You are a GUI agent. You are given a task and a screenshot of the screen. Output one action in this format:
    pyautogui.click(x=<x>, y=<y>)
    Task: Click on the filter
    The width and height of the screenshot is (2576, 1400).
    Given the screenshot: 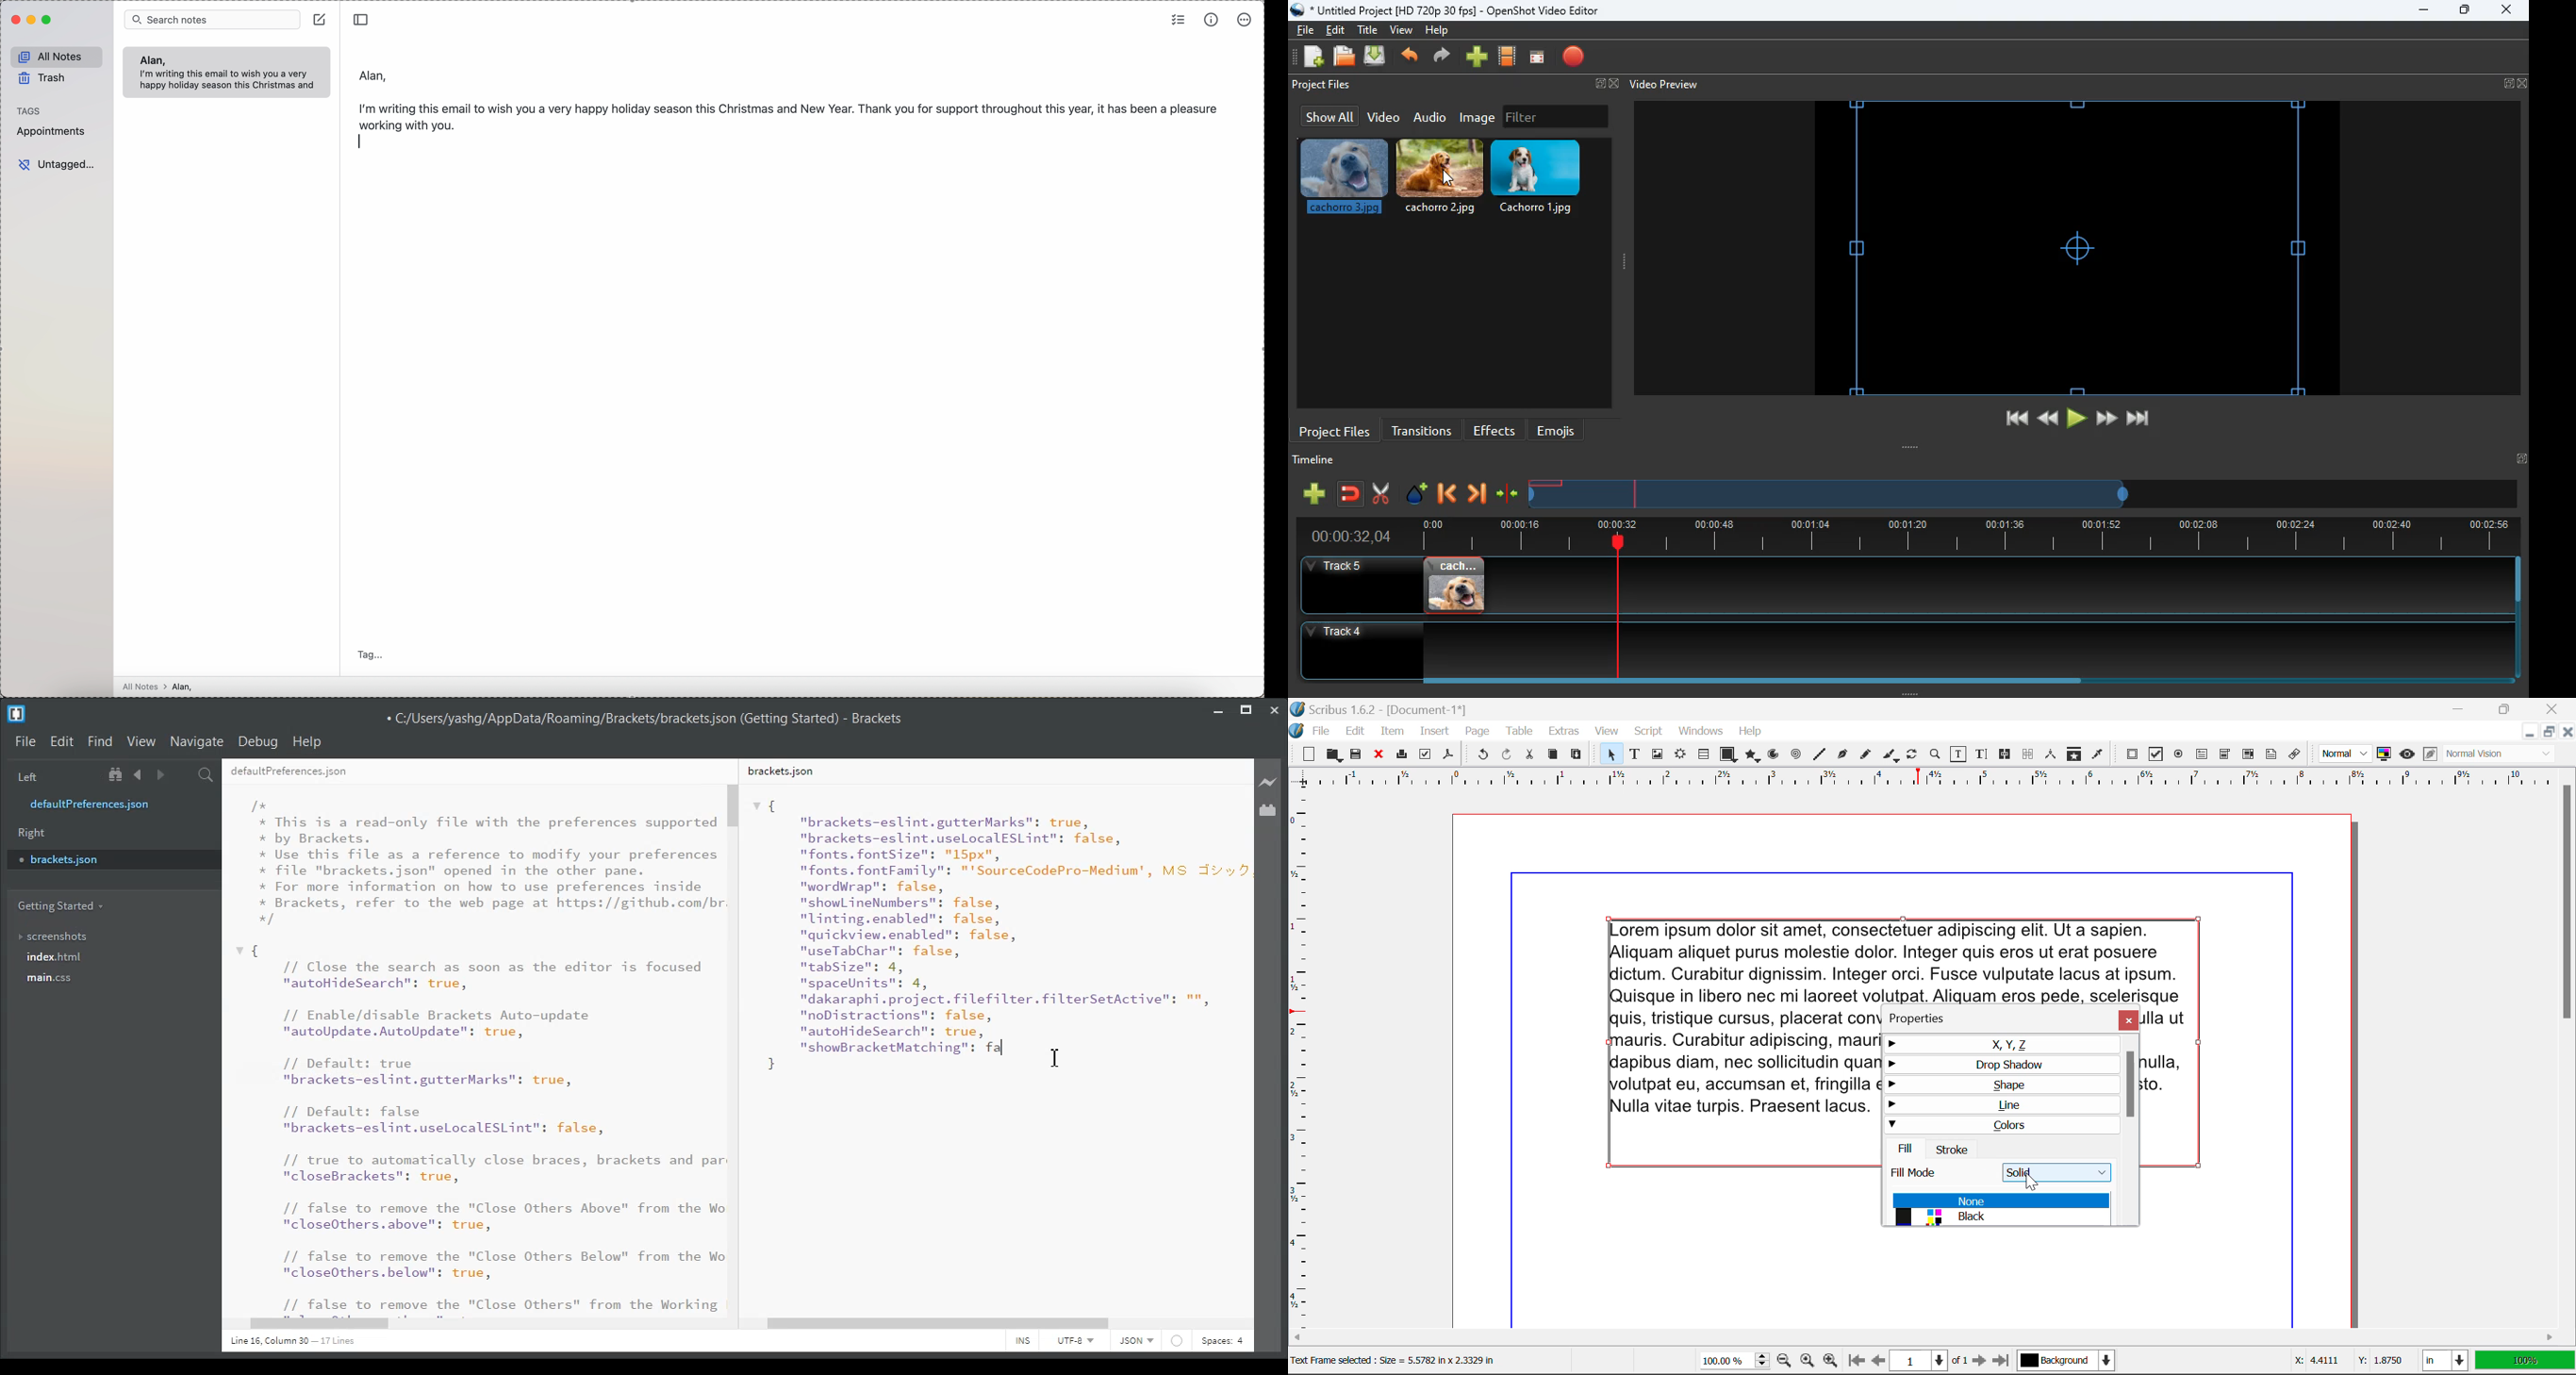 What is the action you would take?
    pyautogui.click(x=1556, y=116)
    